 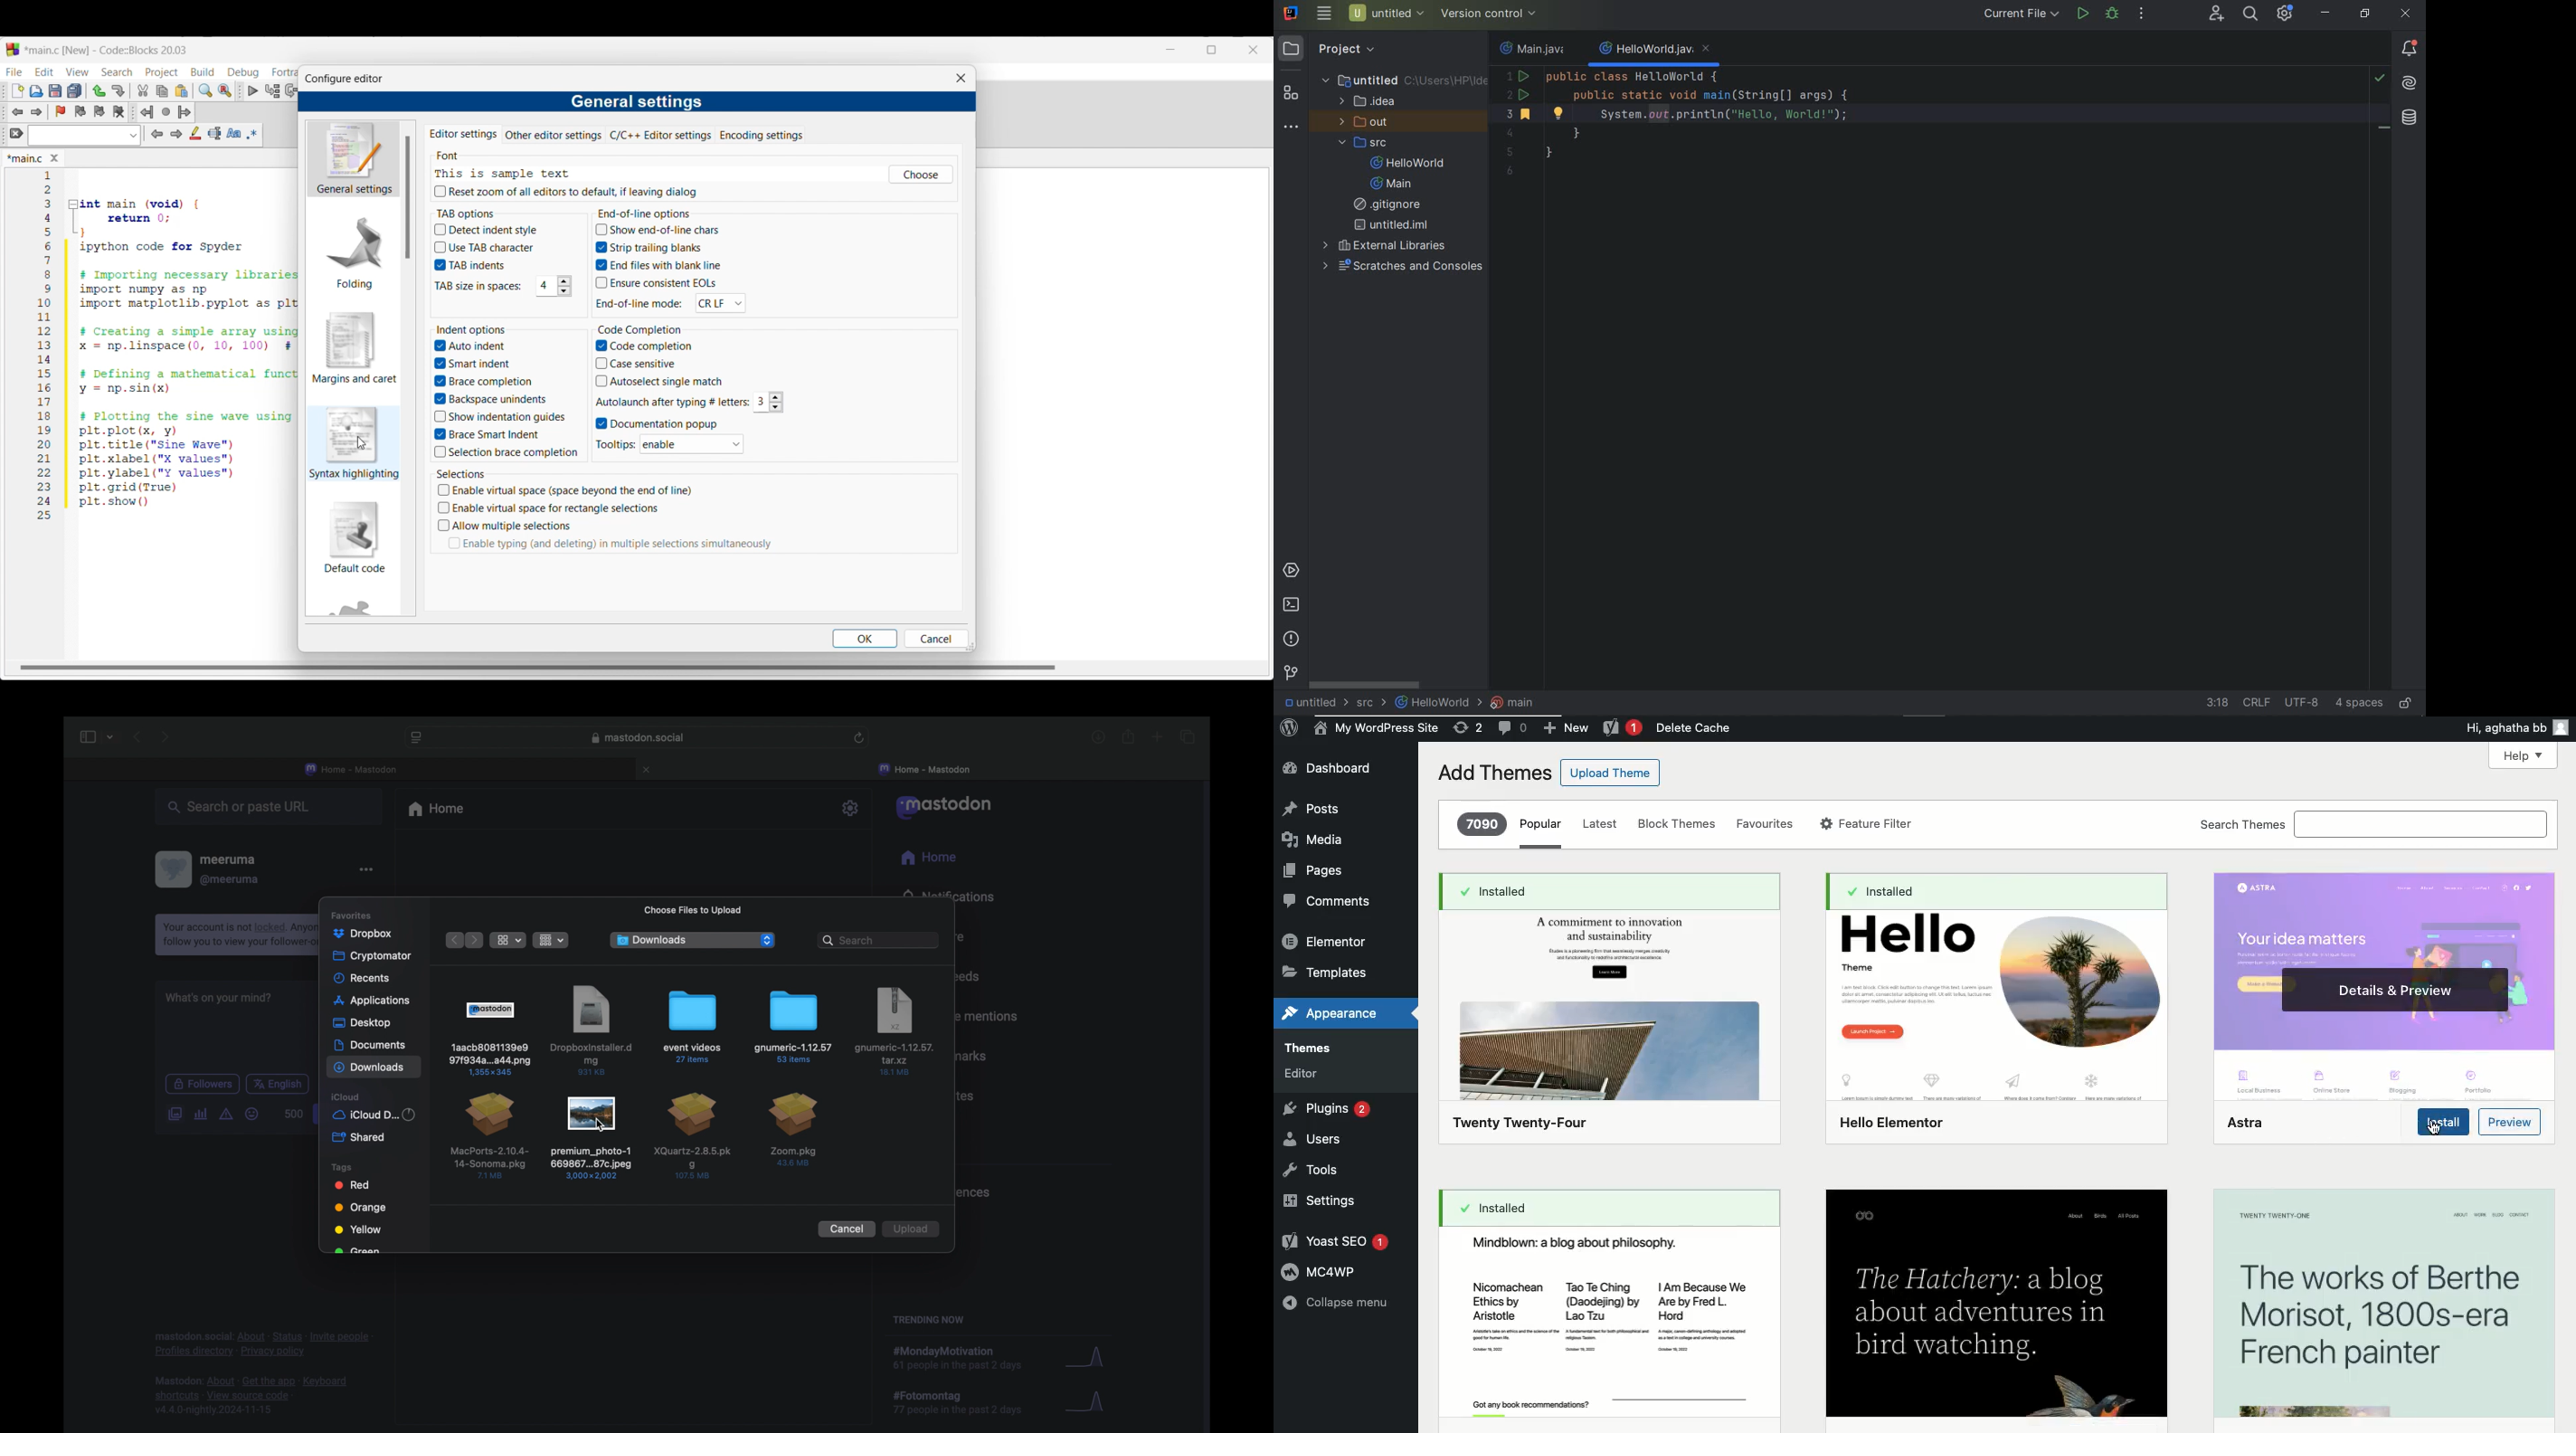 What do you see at coordinates (1482, 824) in the screenshot?
I see `7090` at bounding box center [1482, 824].